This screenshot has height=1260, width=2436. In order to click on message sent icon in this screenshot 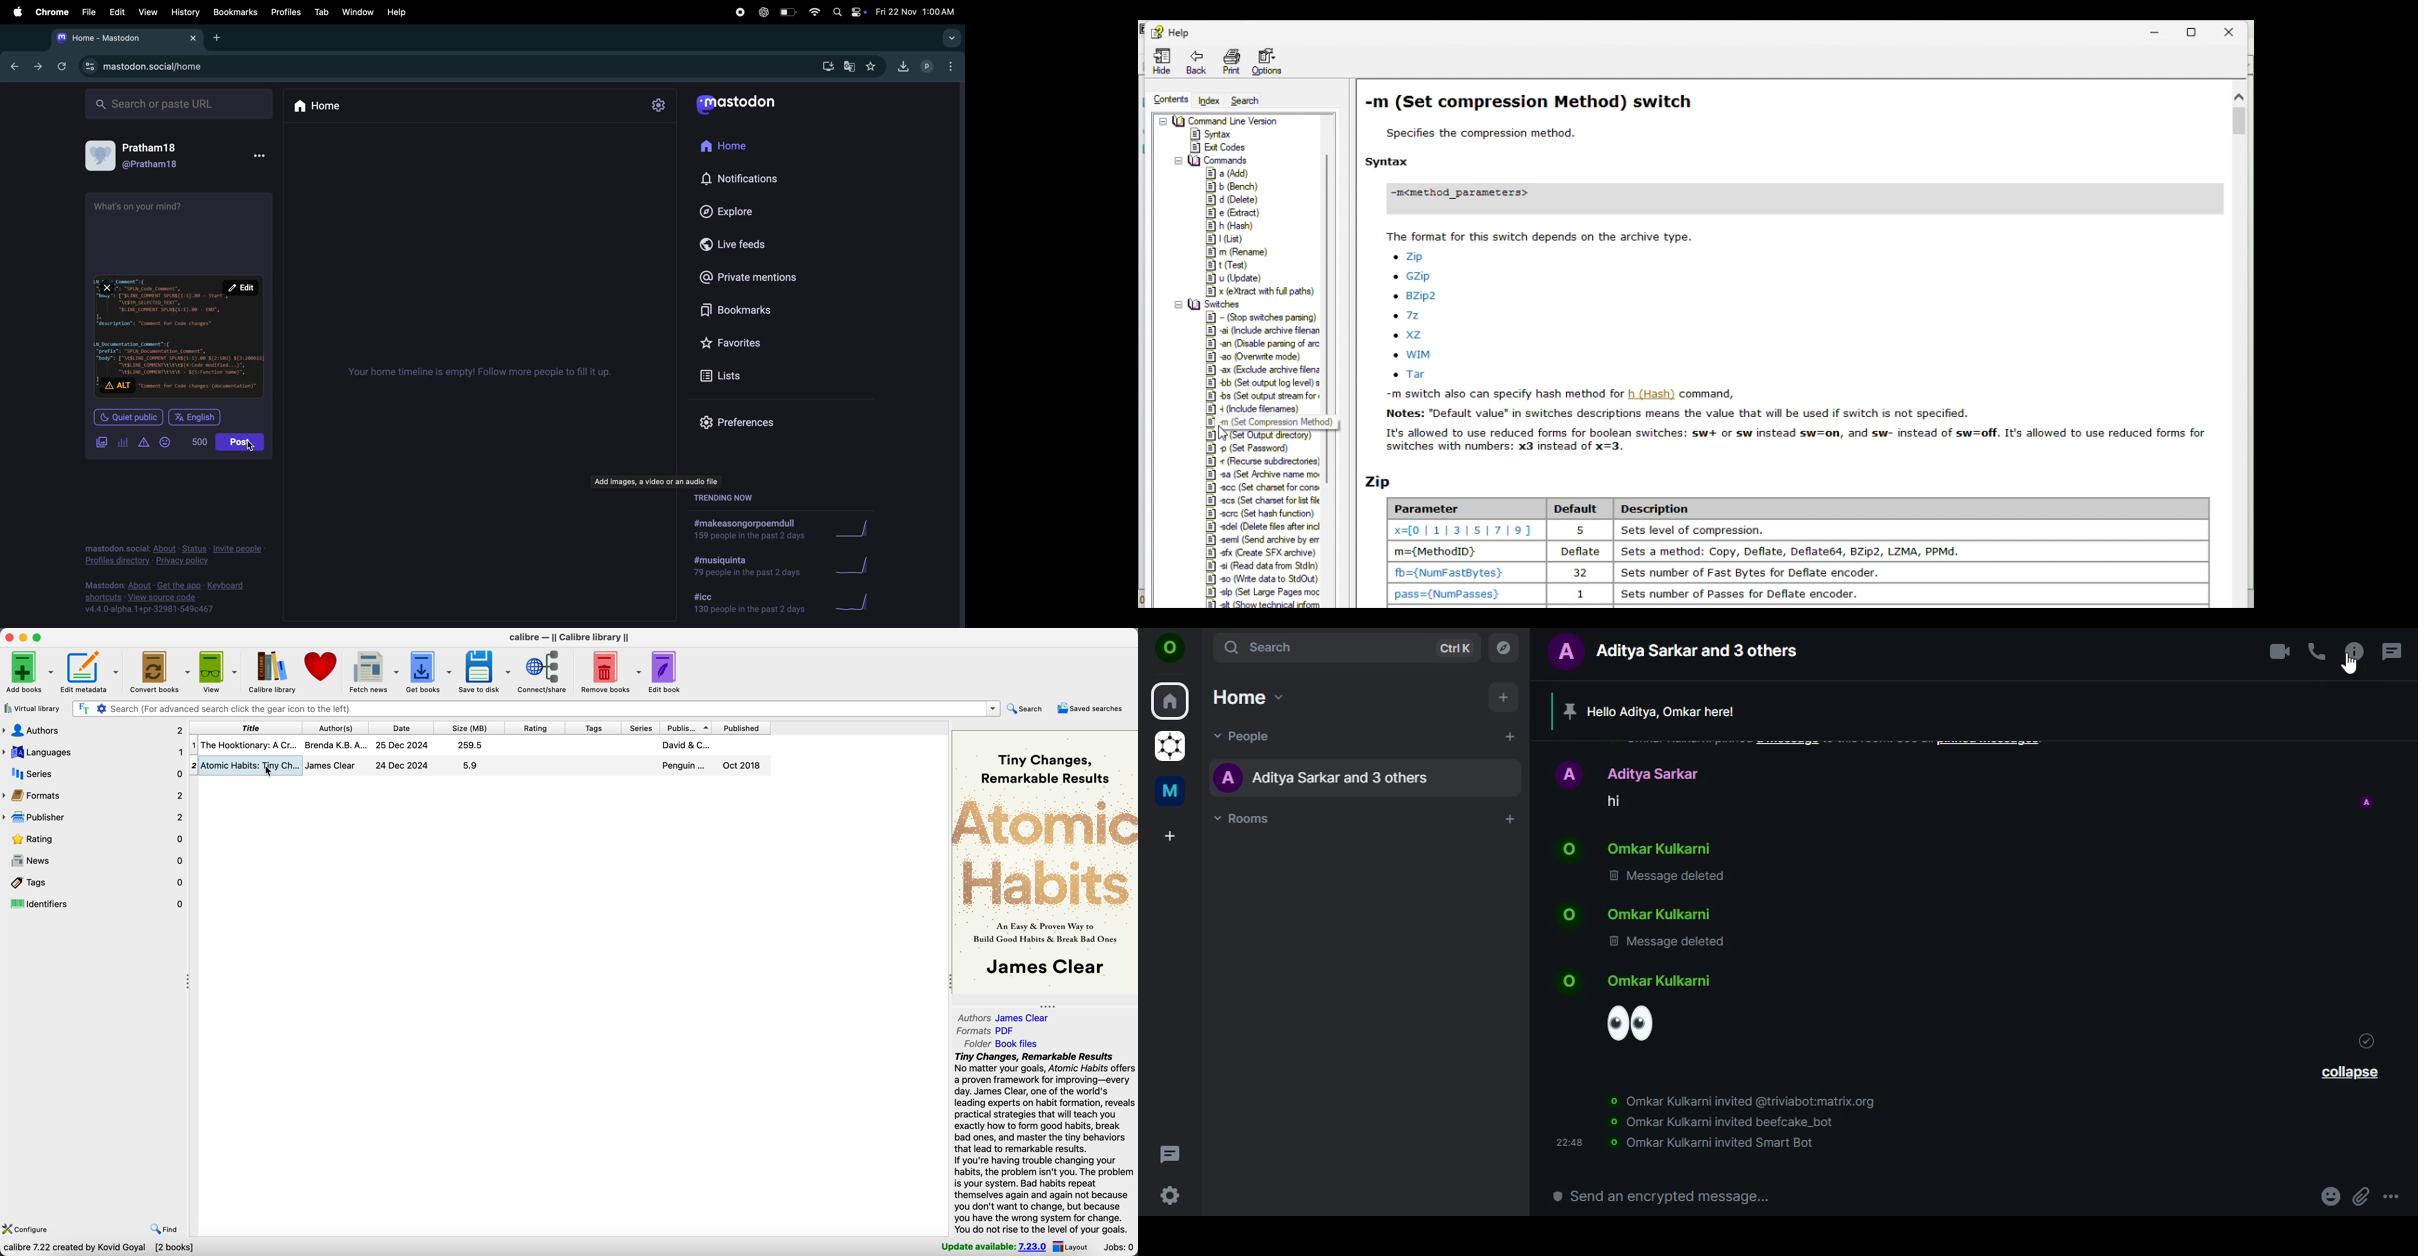, I will do `click(2366, 1040)`.